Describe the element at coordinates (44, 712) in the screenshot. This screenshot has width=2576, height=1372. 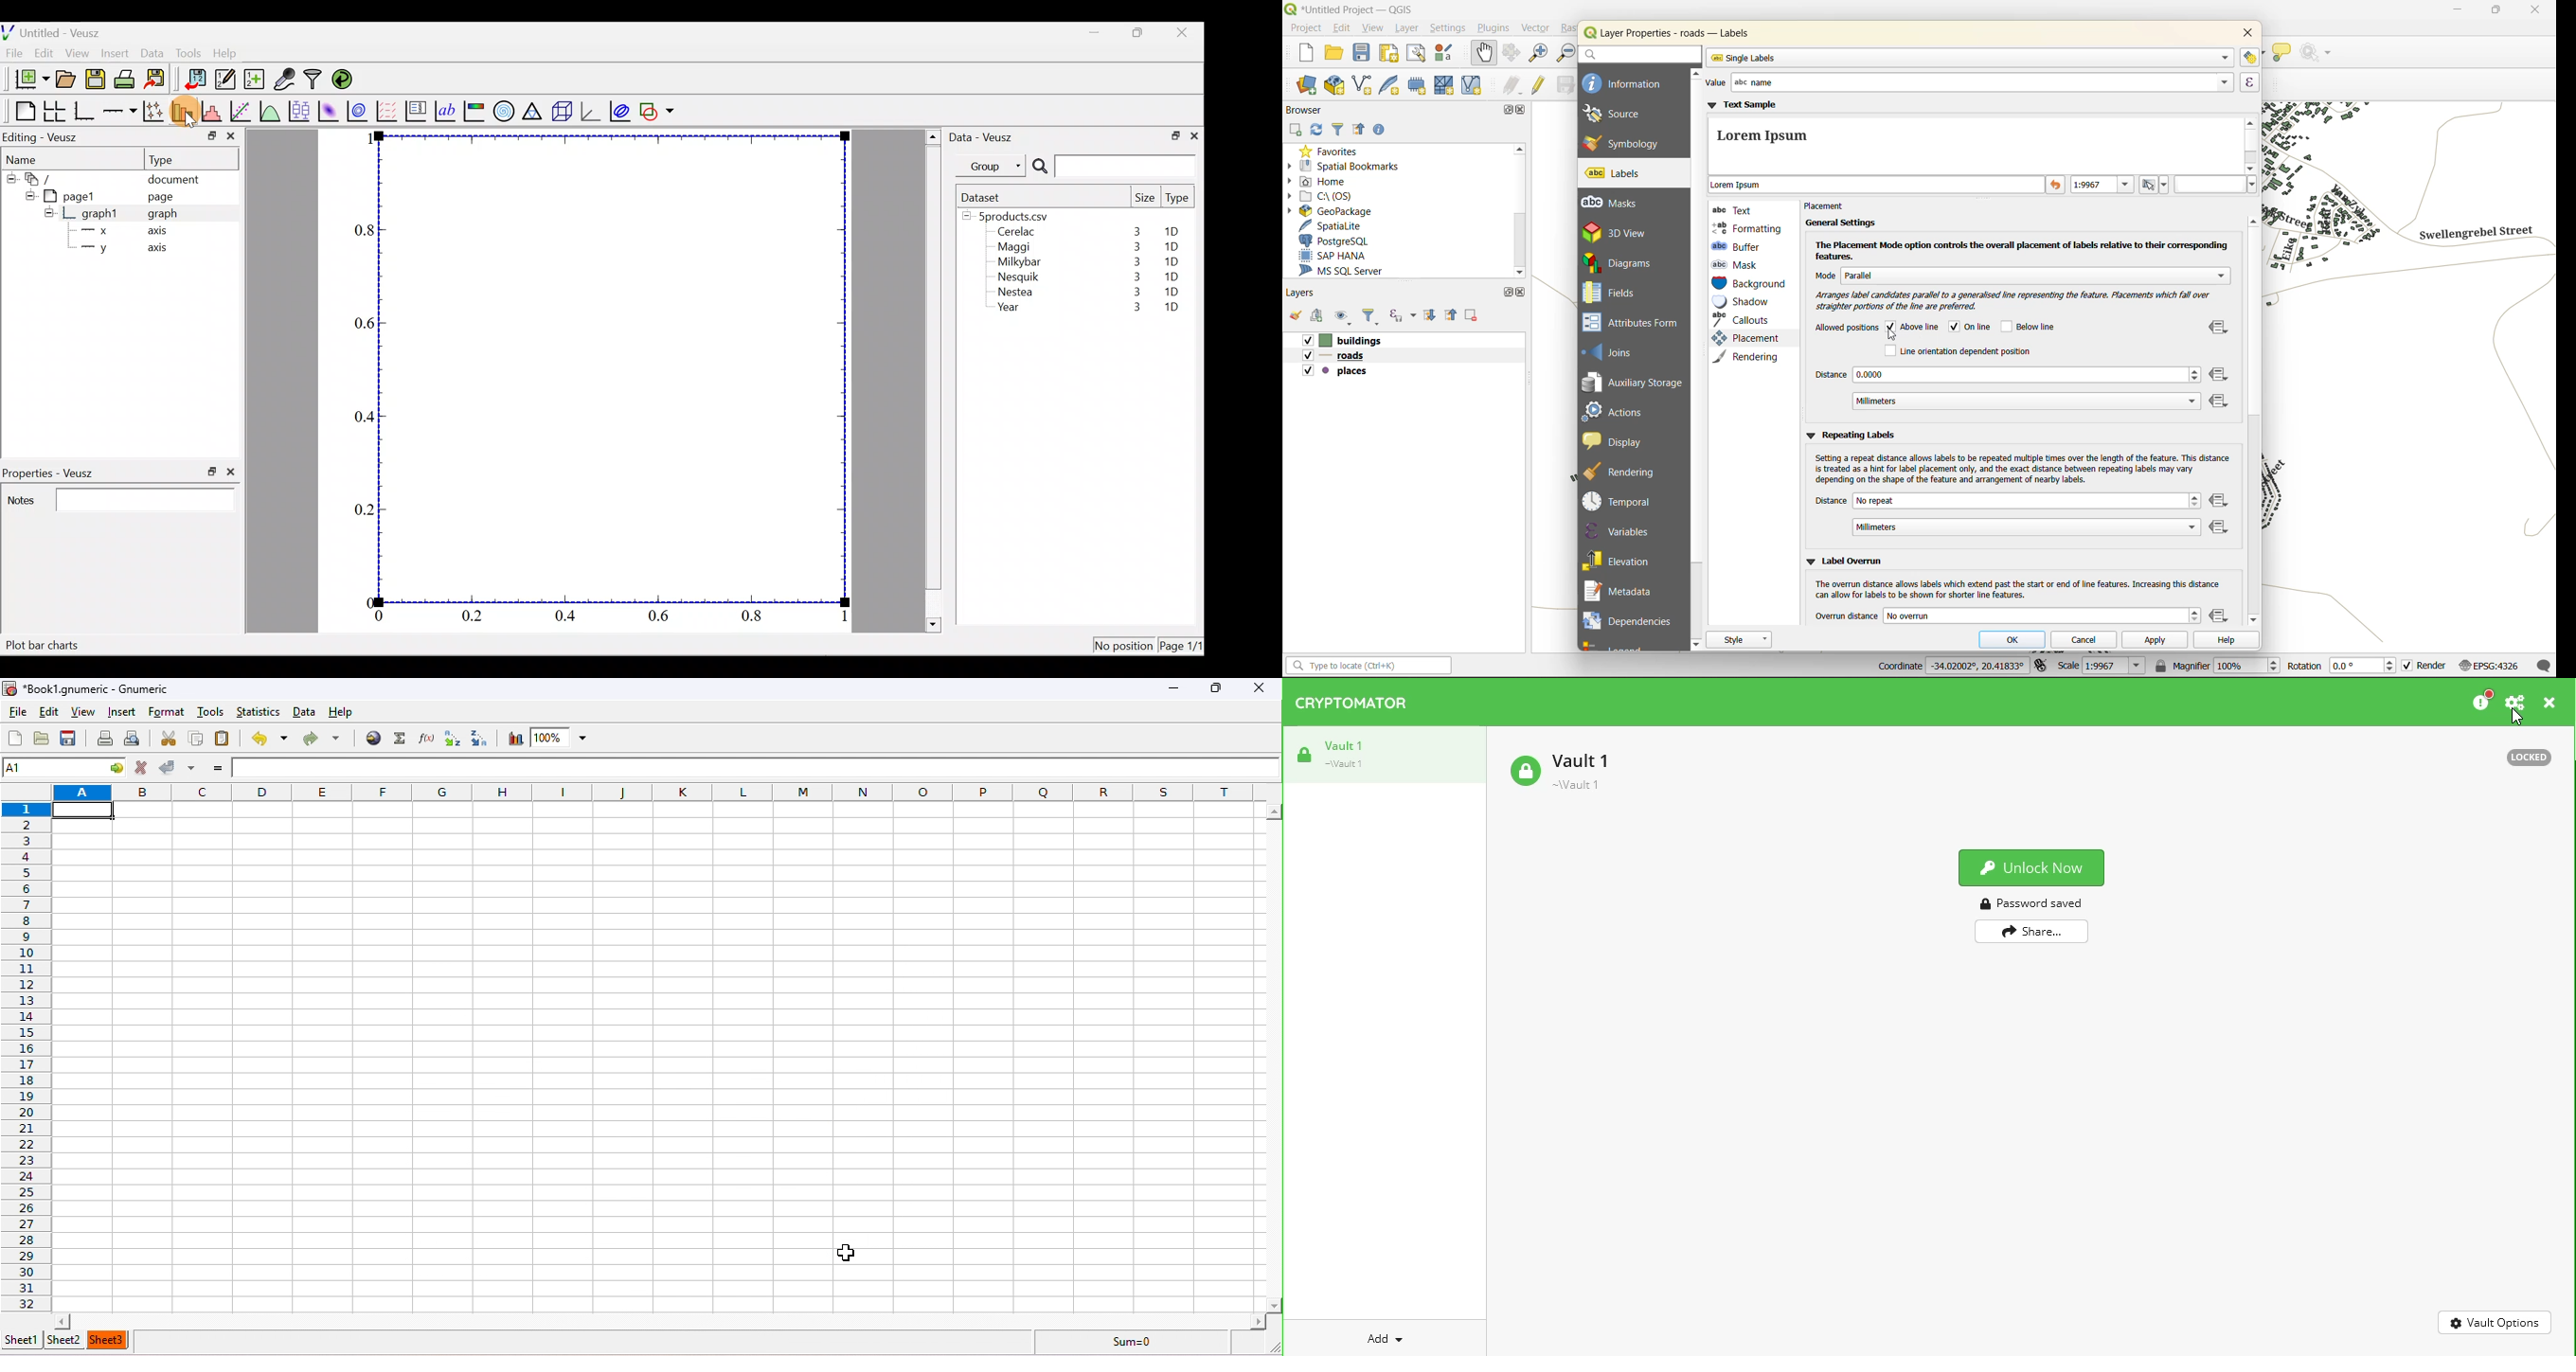
I see `edit` at that location.